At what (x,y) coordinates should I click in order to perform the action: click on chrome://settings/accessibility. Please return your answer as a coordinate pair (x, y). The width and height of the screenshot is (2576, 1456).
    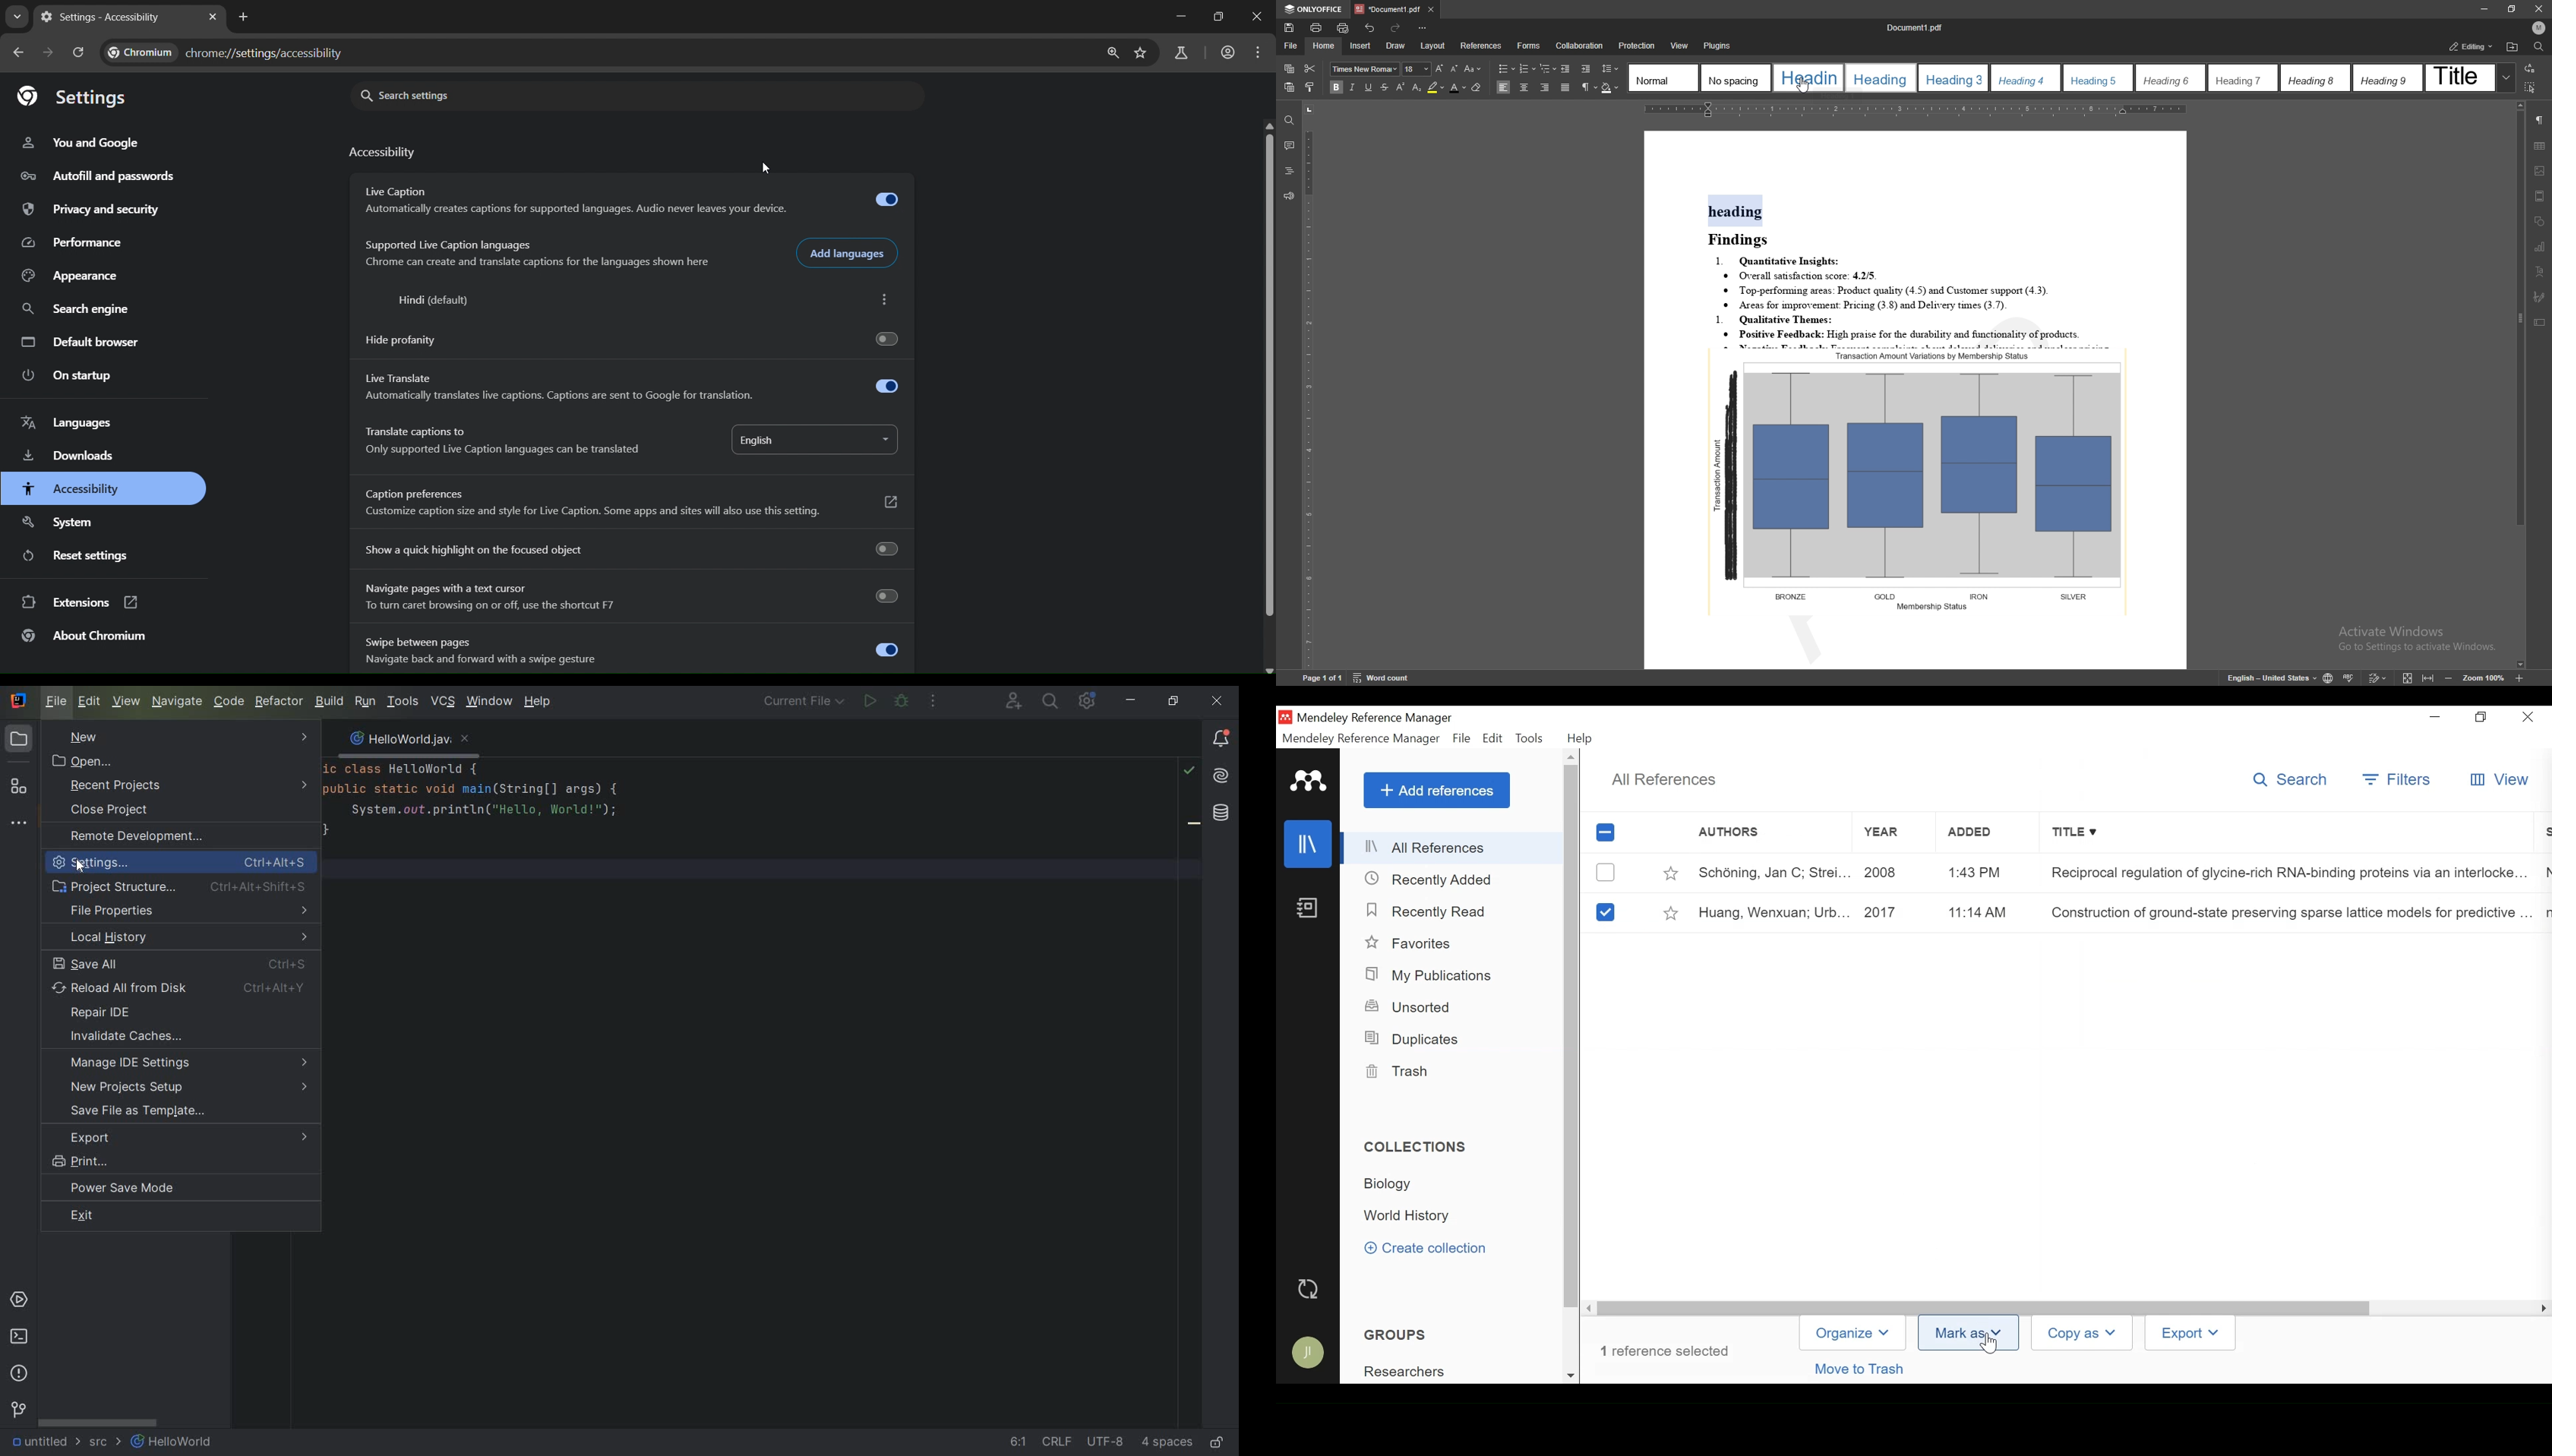
    Looking at the image, I should click on (266, 53).